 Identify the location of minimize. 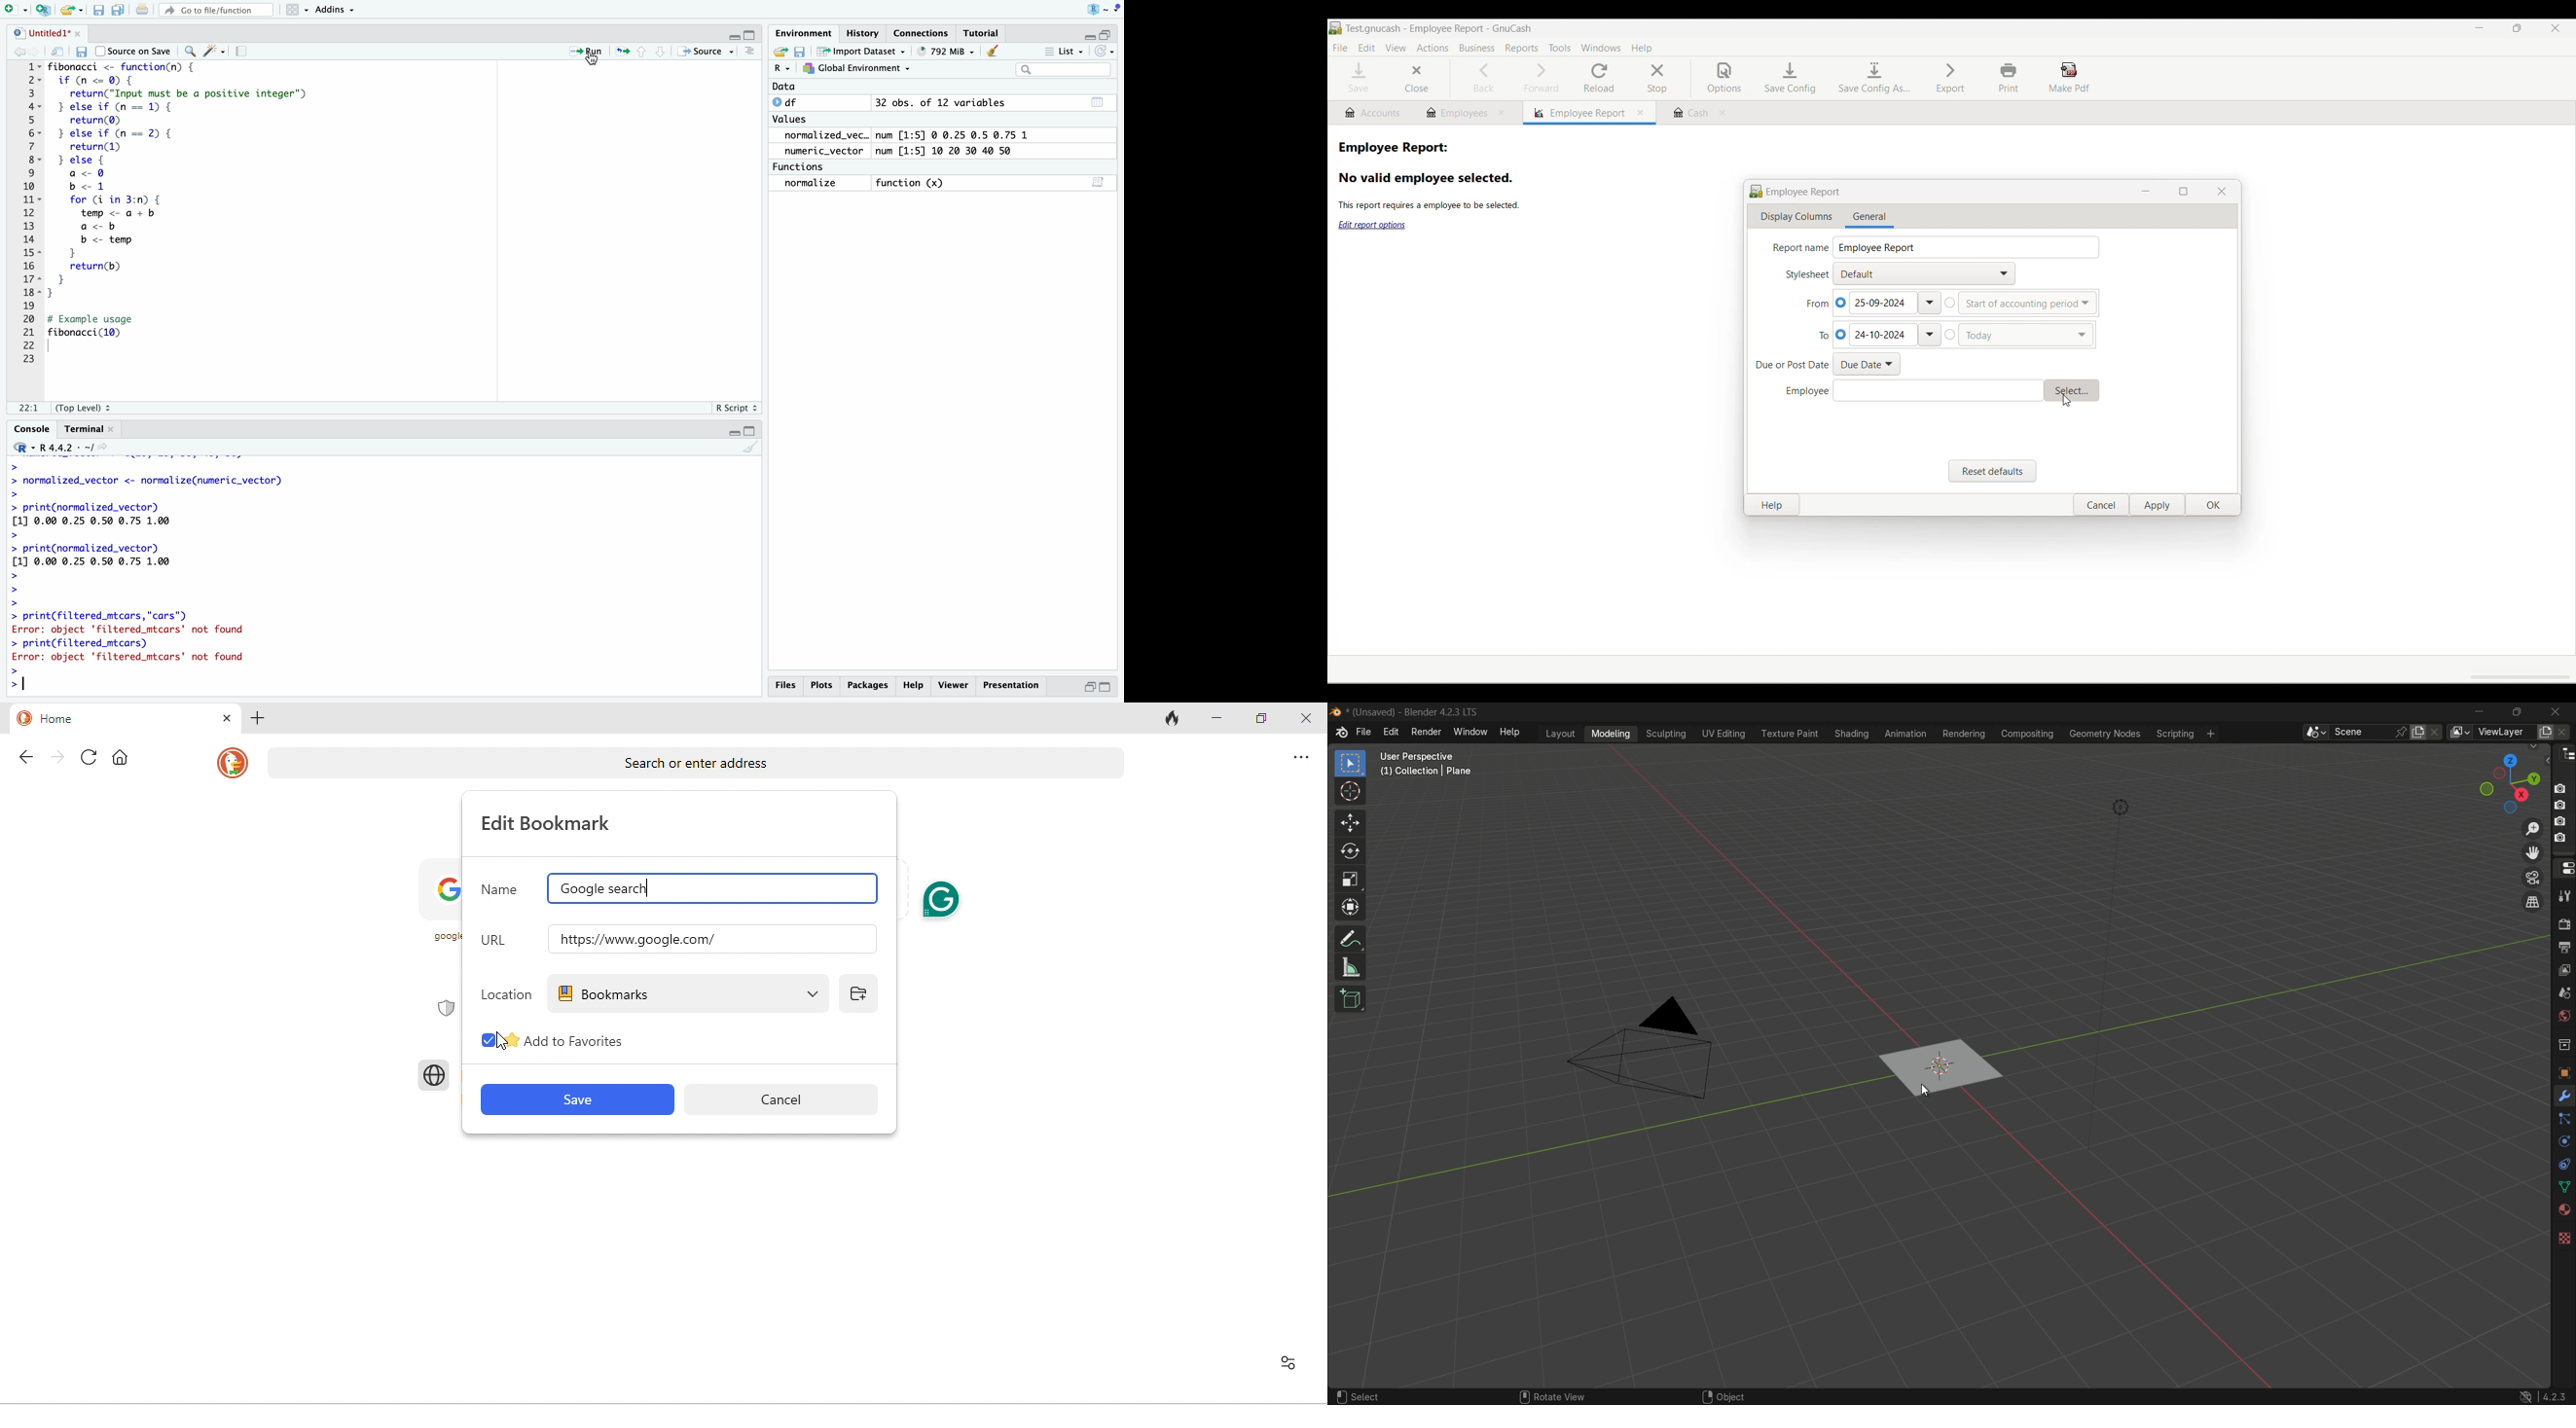
(1087, 34).